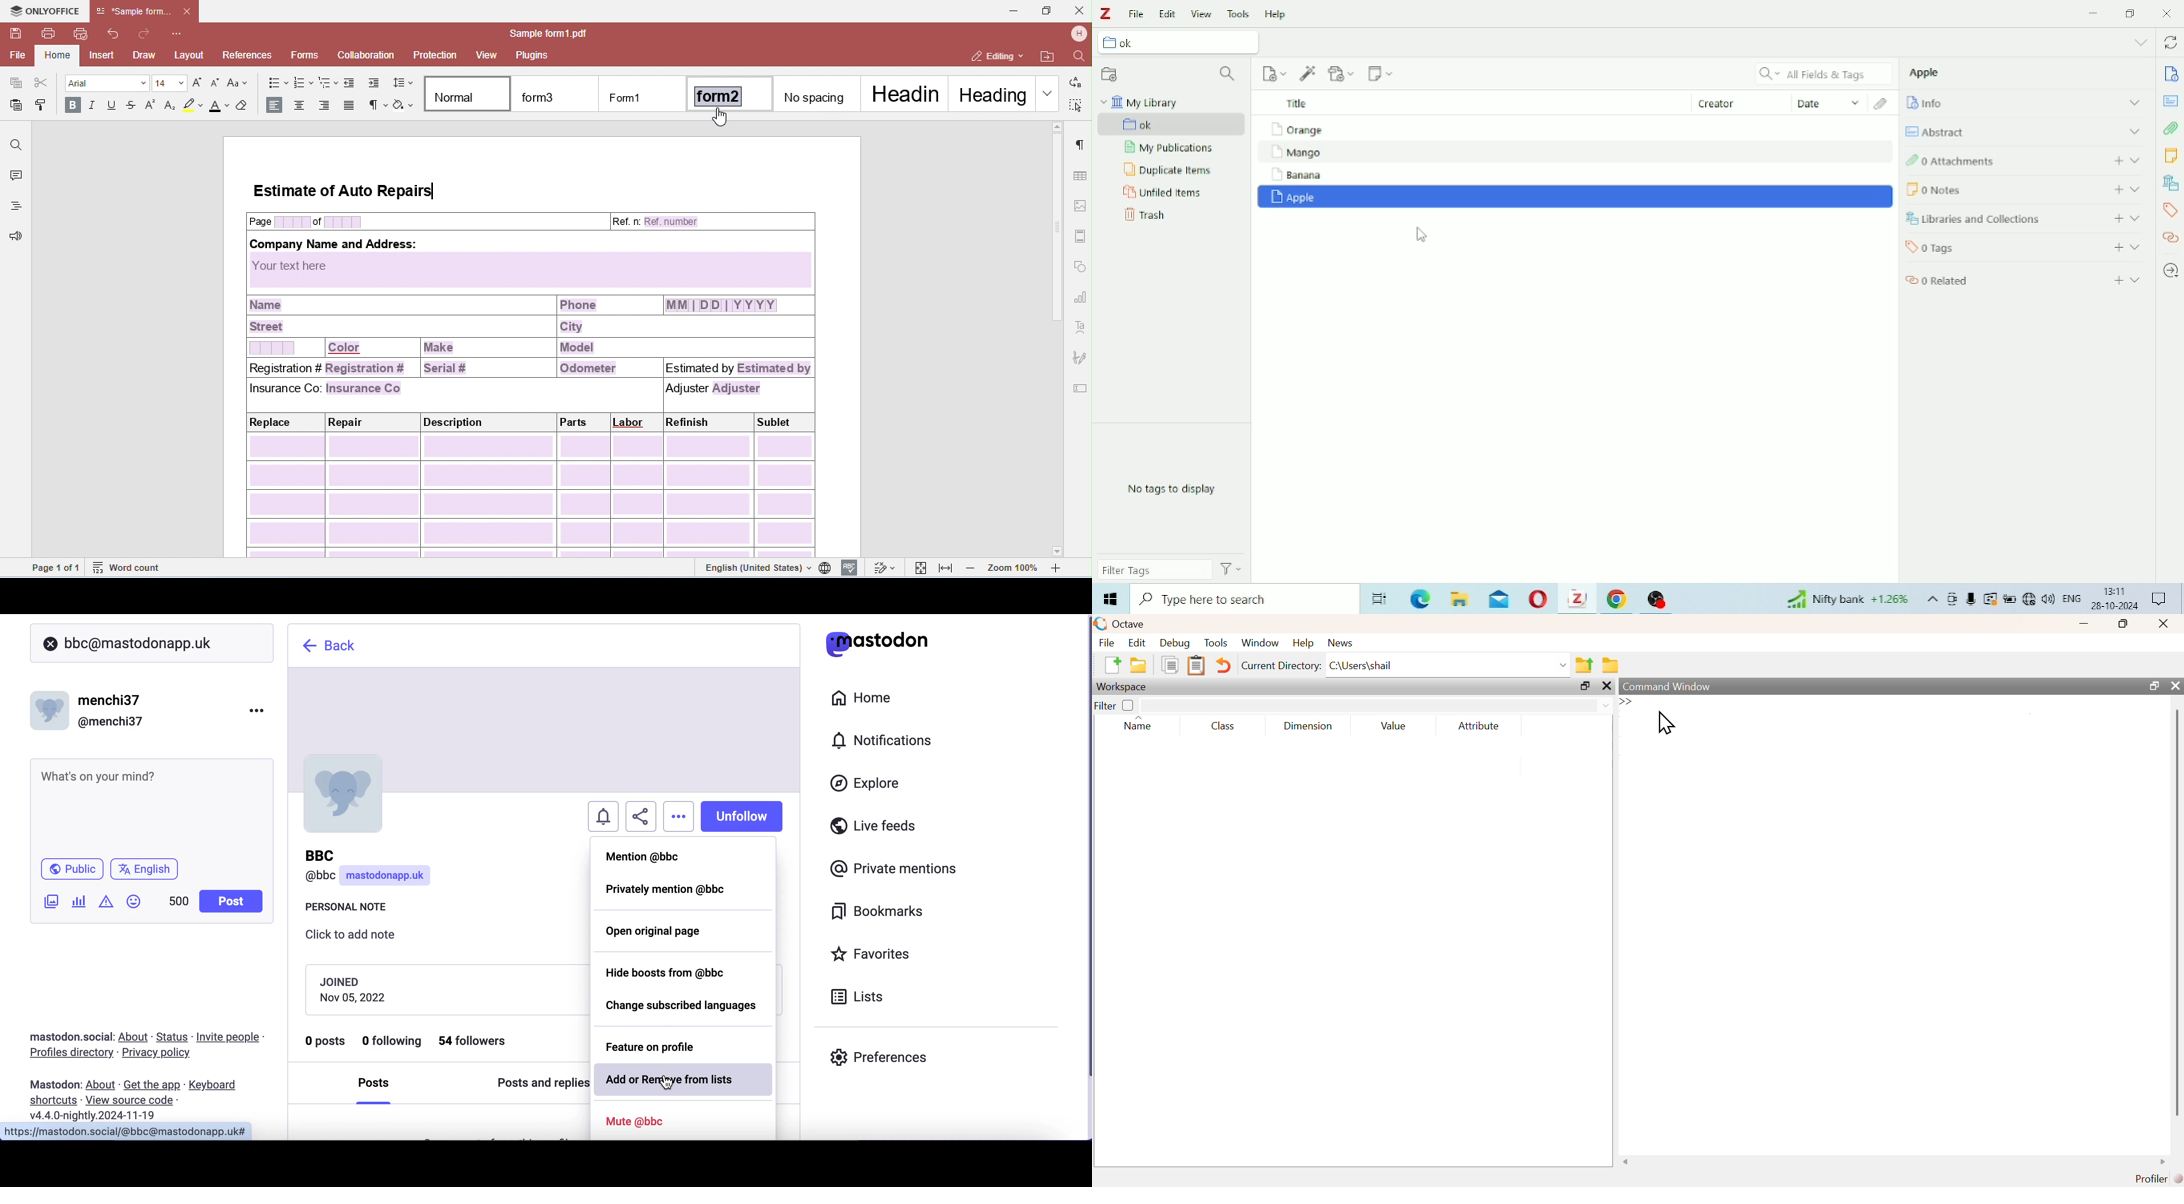 The height and width of the screenshot is (1204, 2184). What do you see at coordinates (2171, 241) in the screenshot?
I see `Related` at bounding box center [2171, 241].